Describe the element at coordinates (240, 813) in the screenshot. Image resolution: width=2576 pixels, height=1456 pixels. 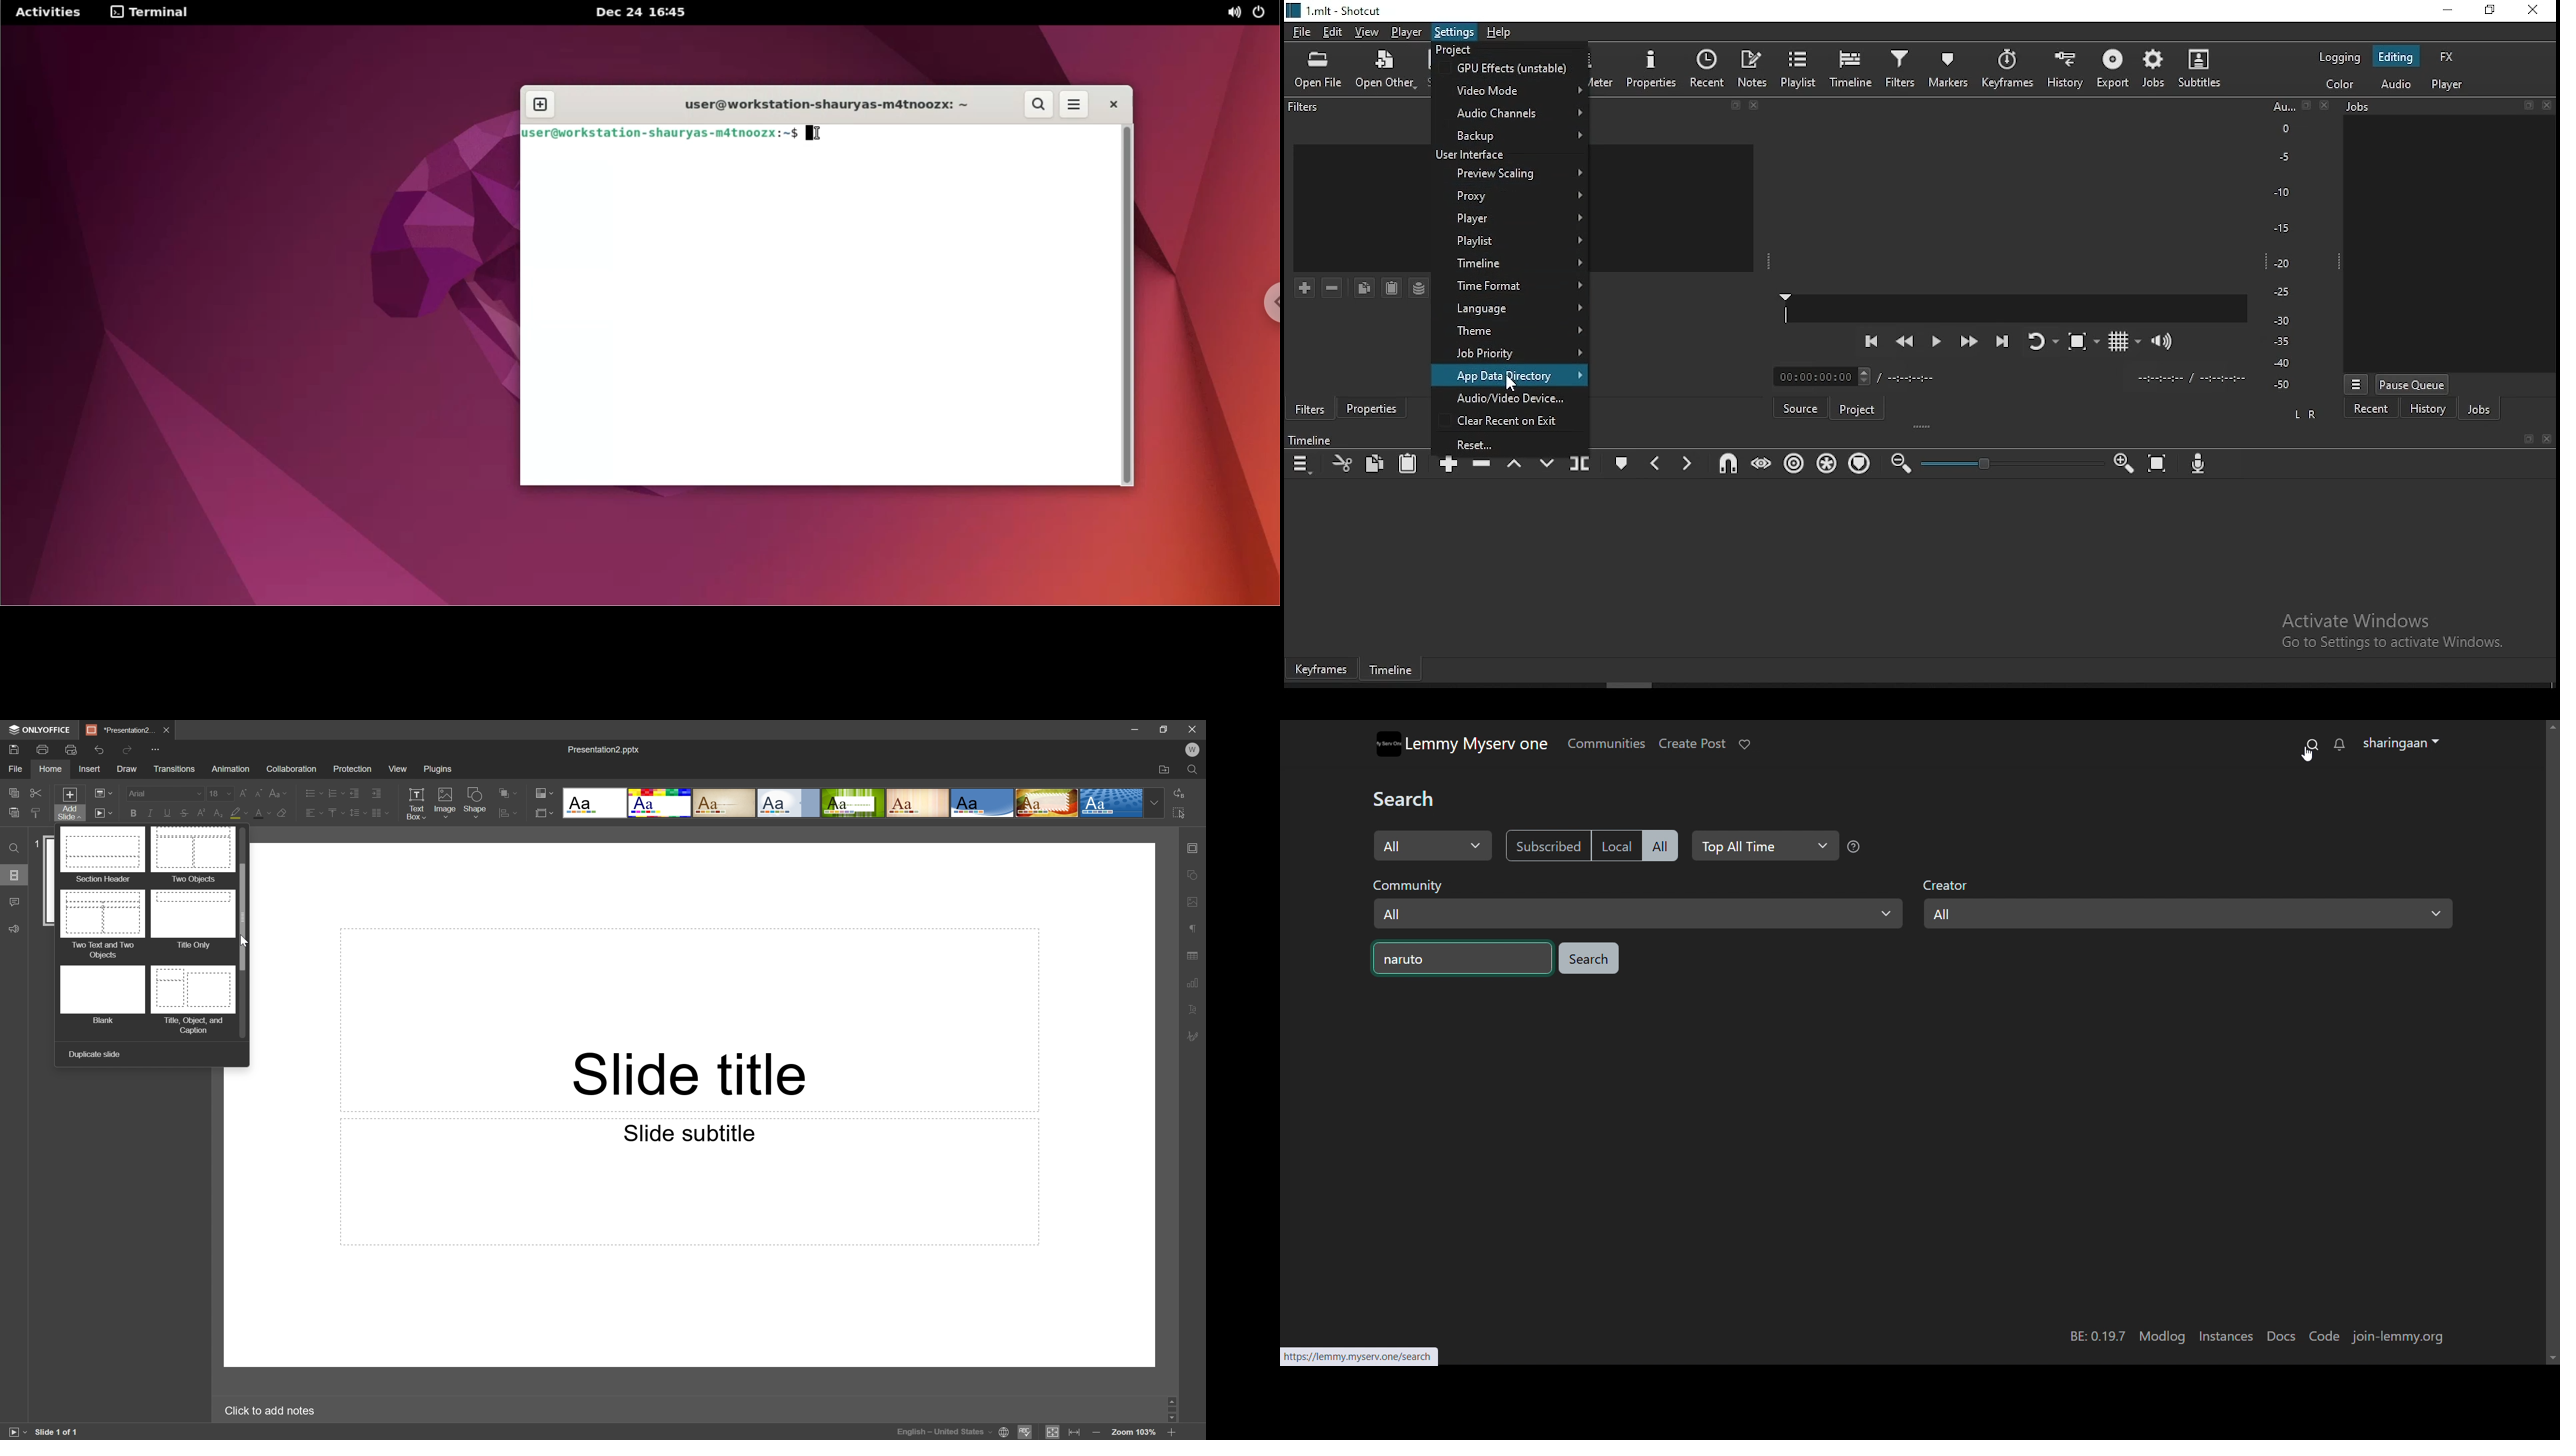
I see `Highlight color` at that location.